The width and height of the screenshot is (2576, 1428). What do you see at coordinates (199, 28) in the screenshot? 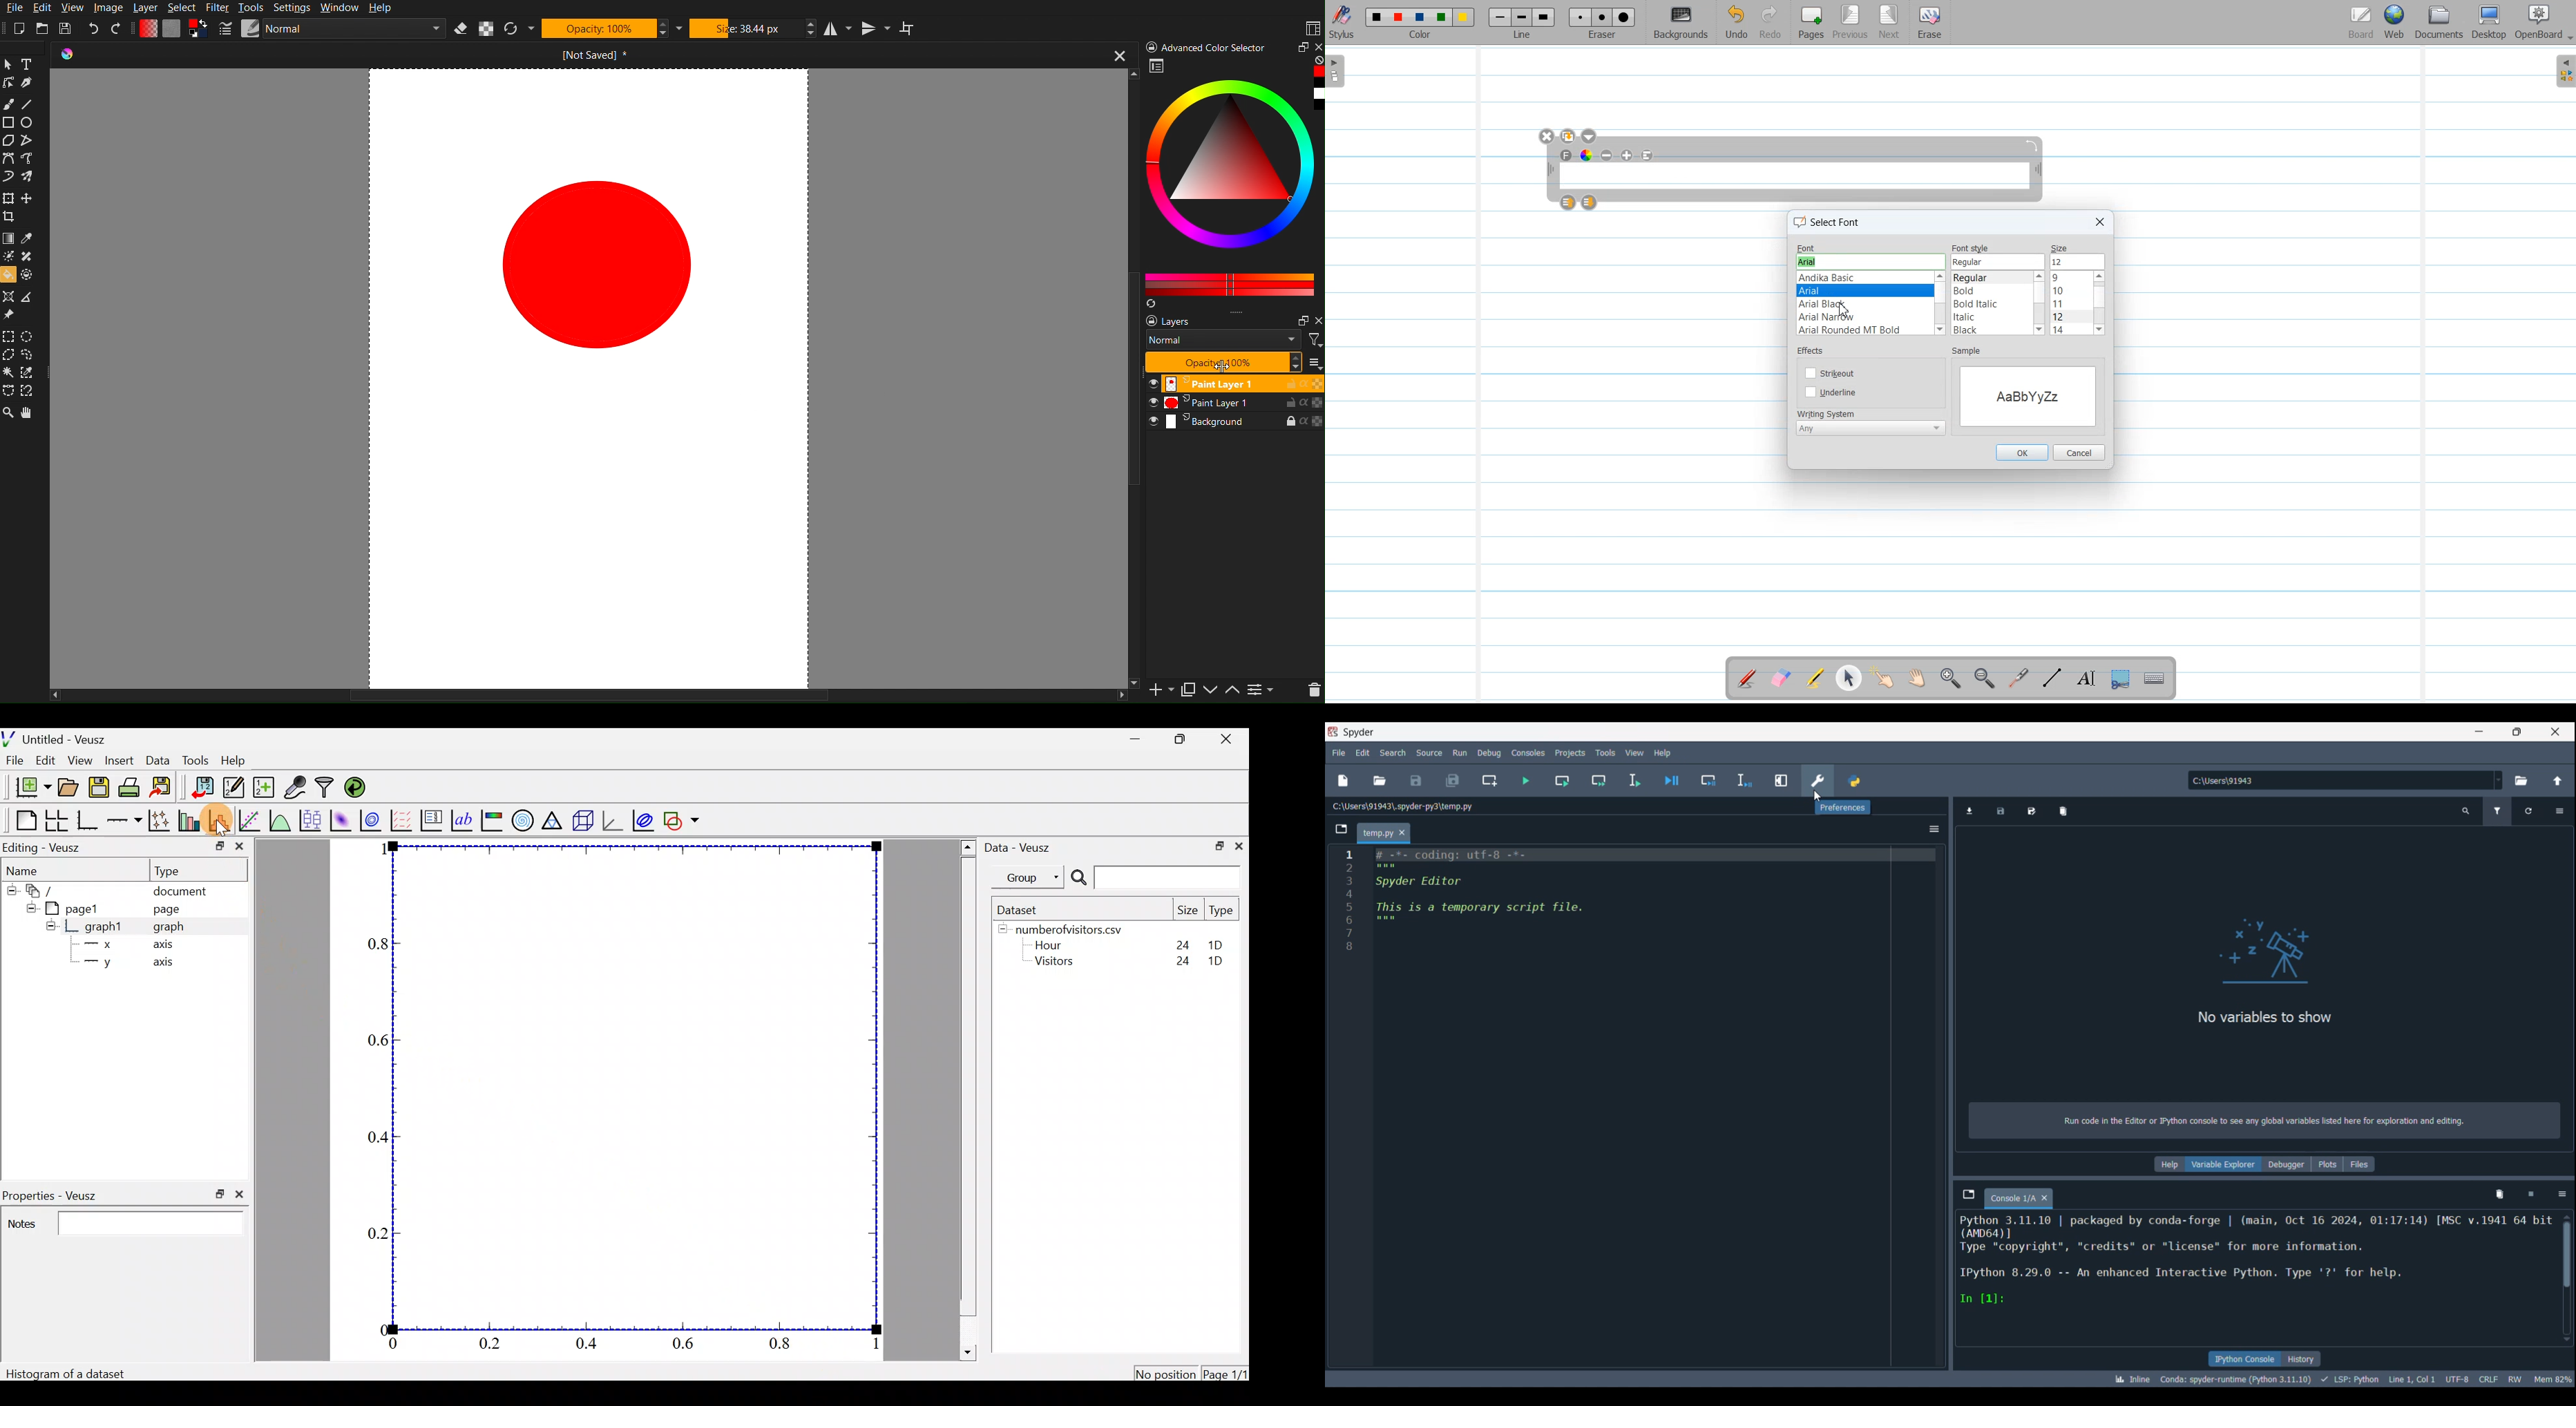
I see `Curve` at bounding box center [199, 28].